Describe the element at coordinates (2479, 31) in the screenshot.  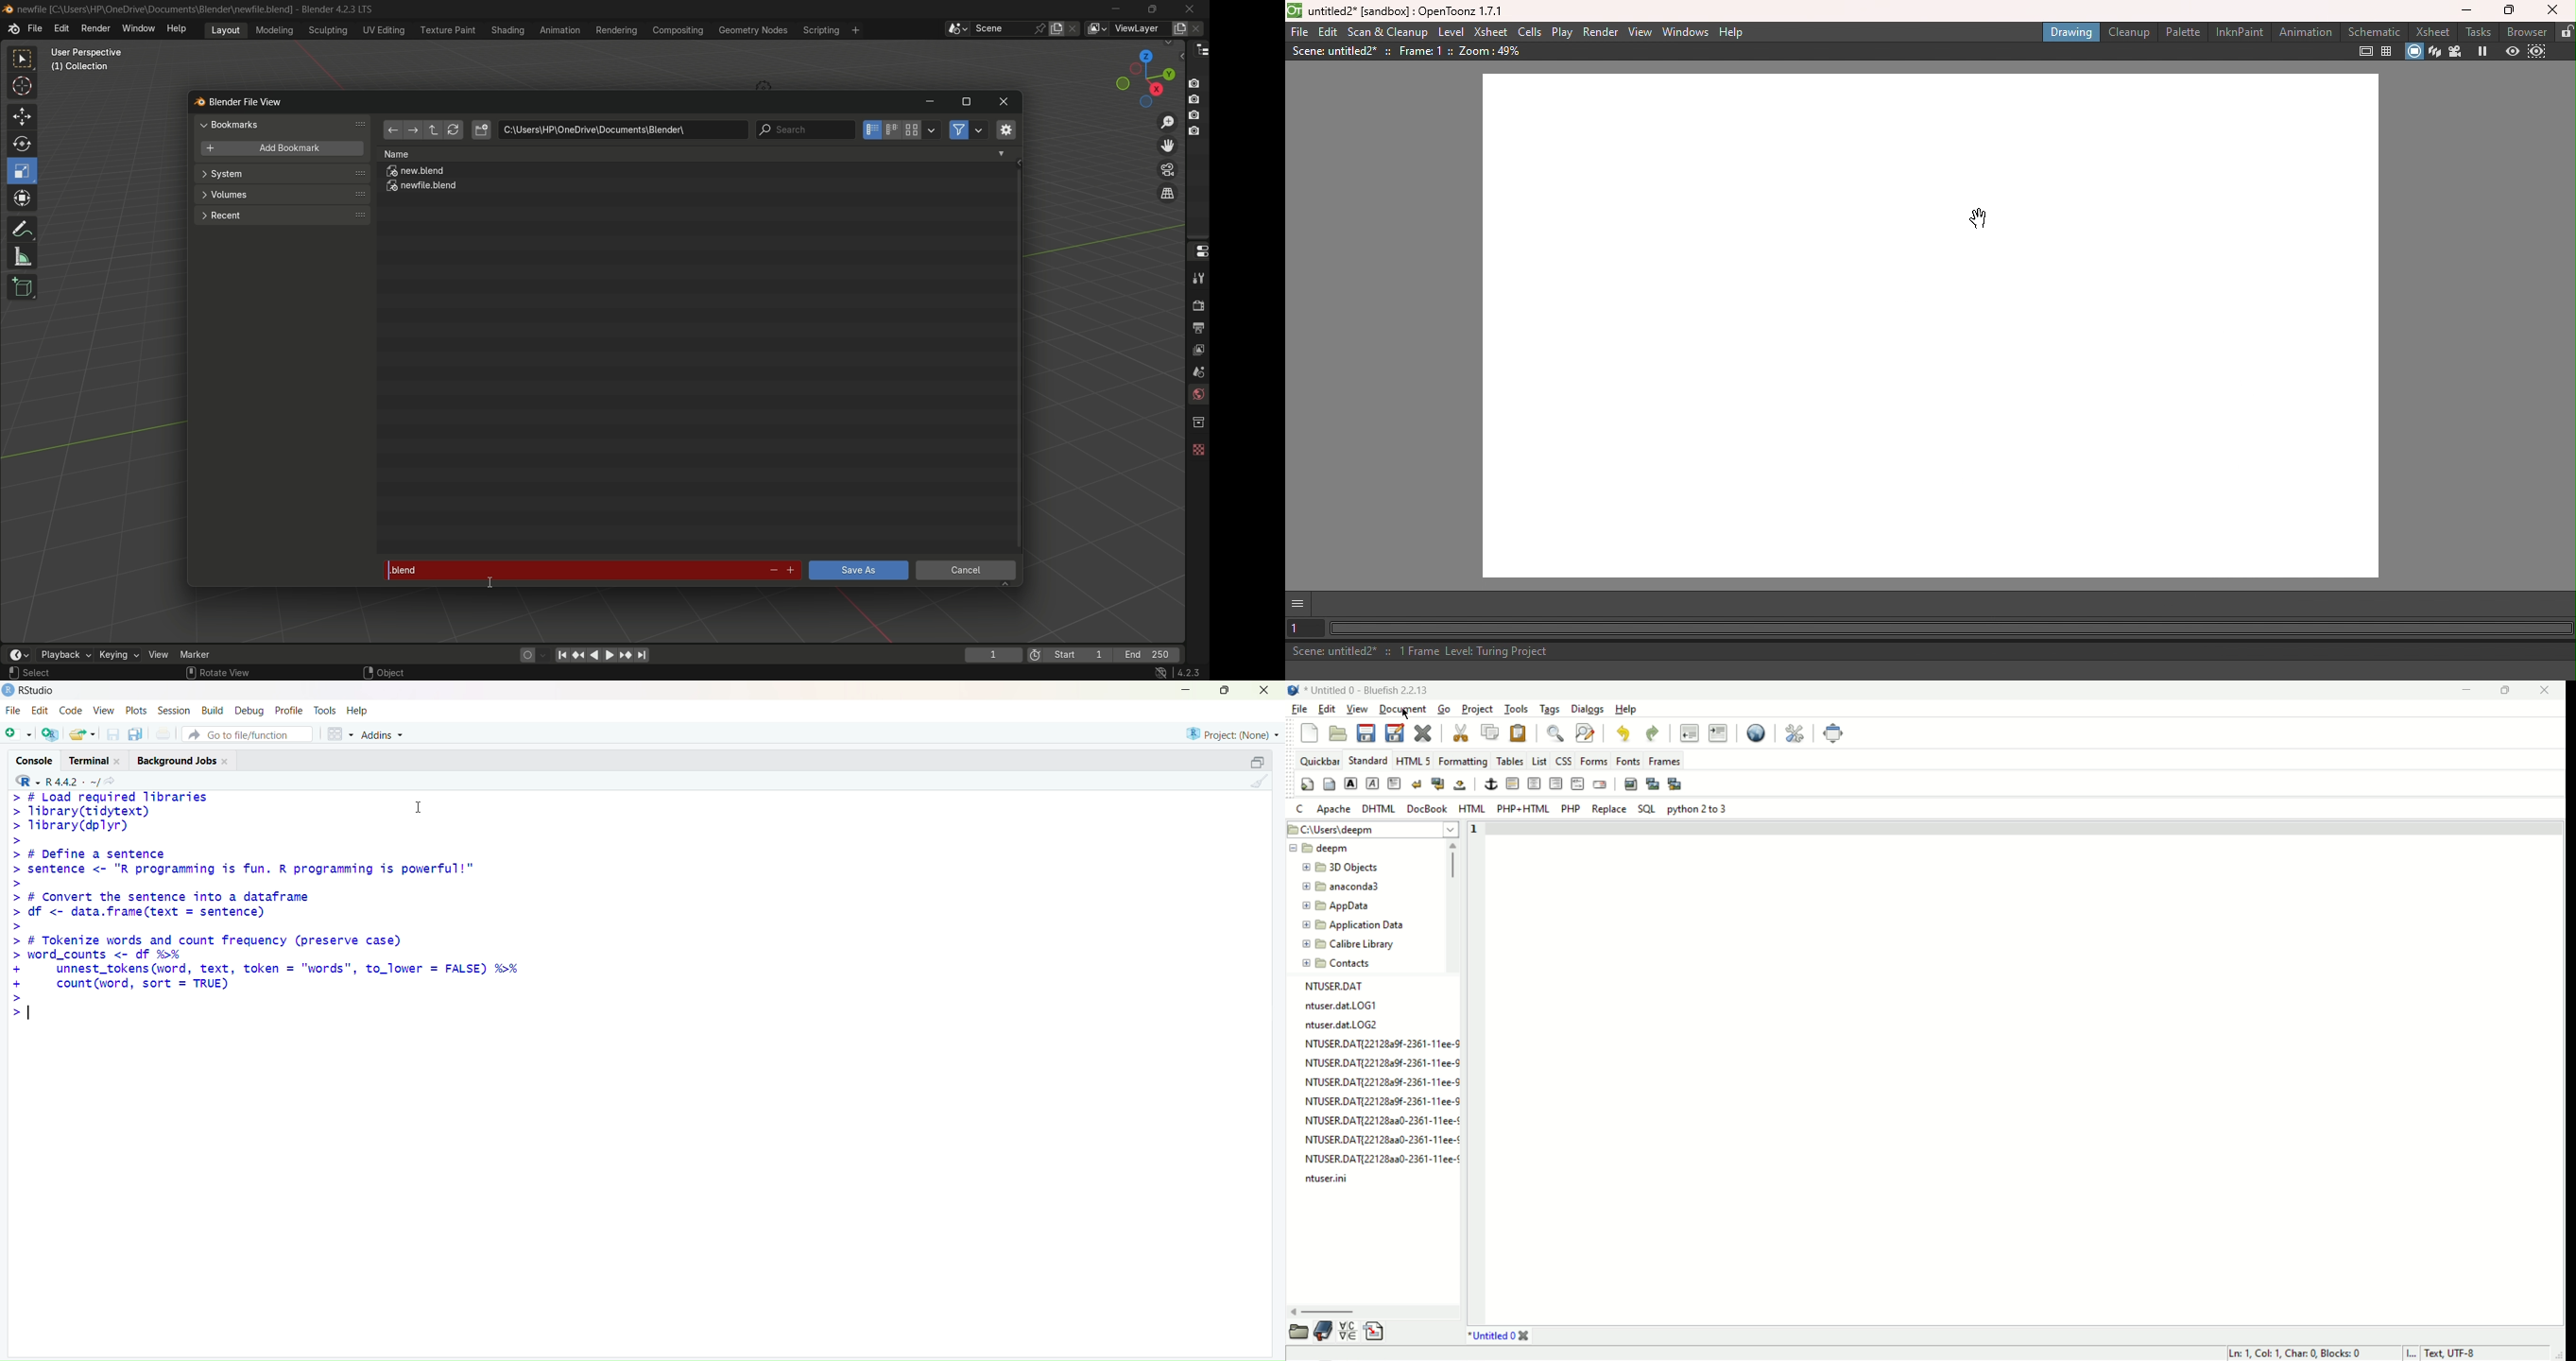
I see `Tasks` at that location.